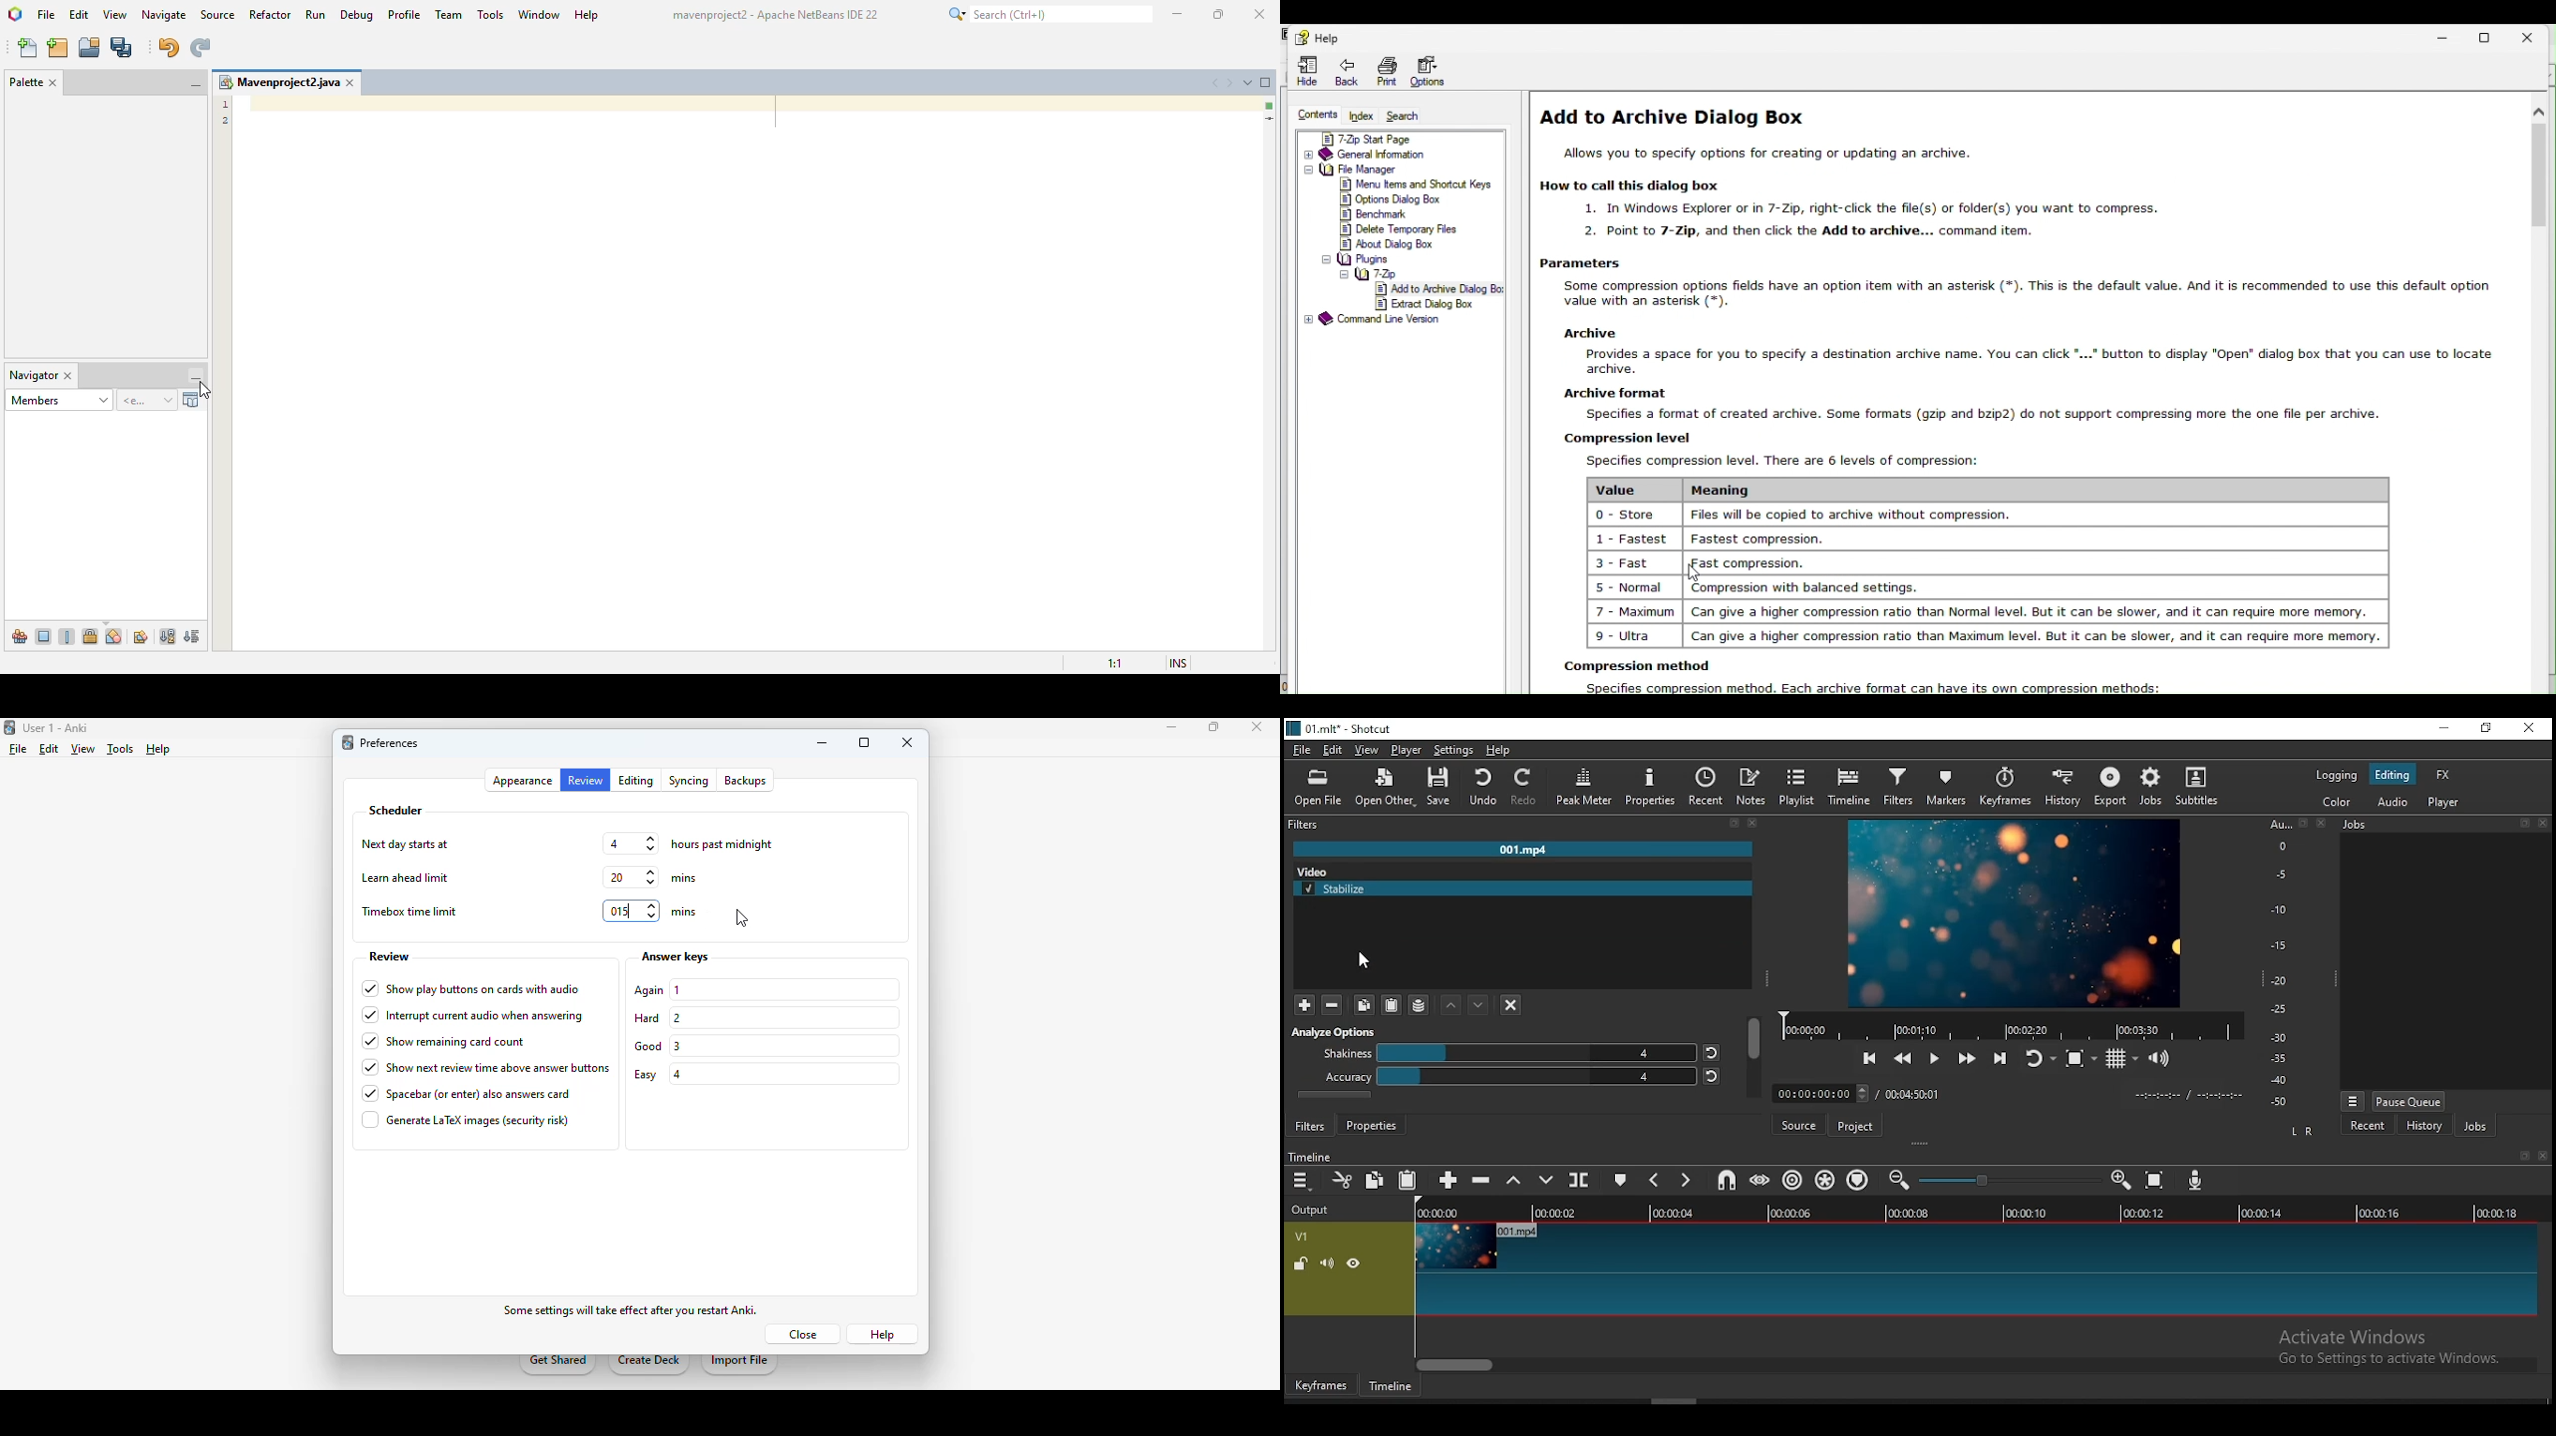 The width and height of the screenshot is (2576, 1456). I want to click on 4, so click(676, 1075).